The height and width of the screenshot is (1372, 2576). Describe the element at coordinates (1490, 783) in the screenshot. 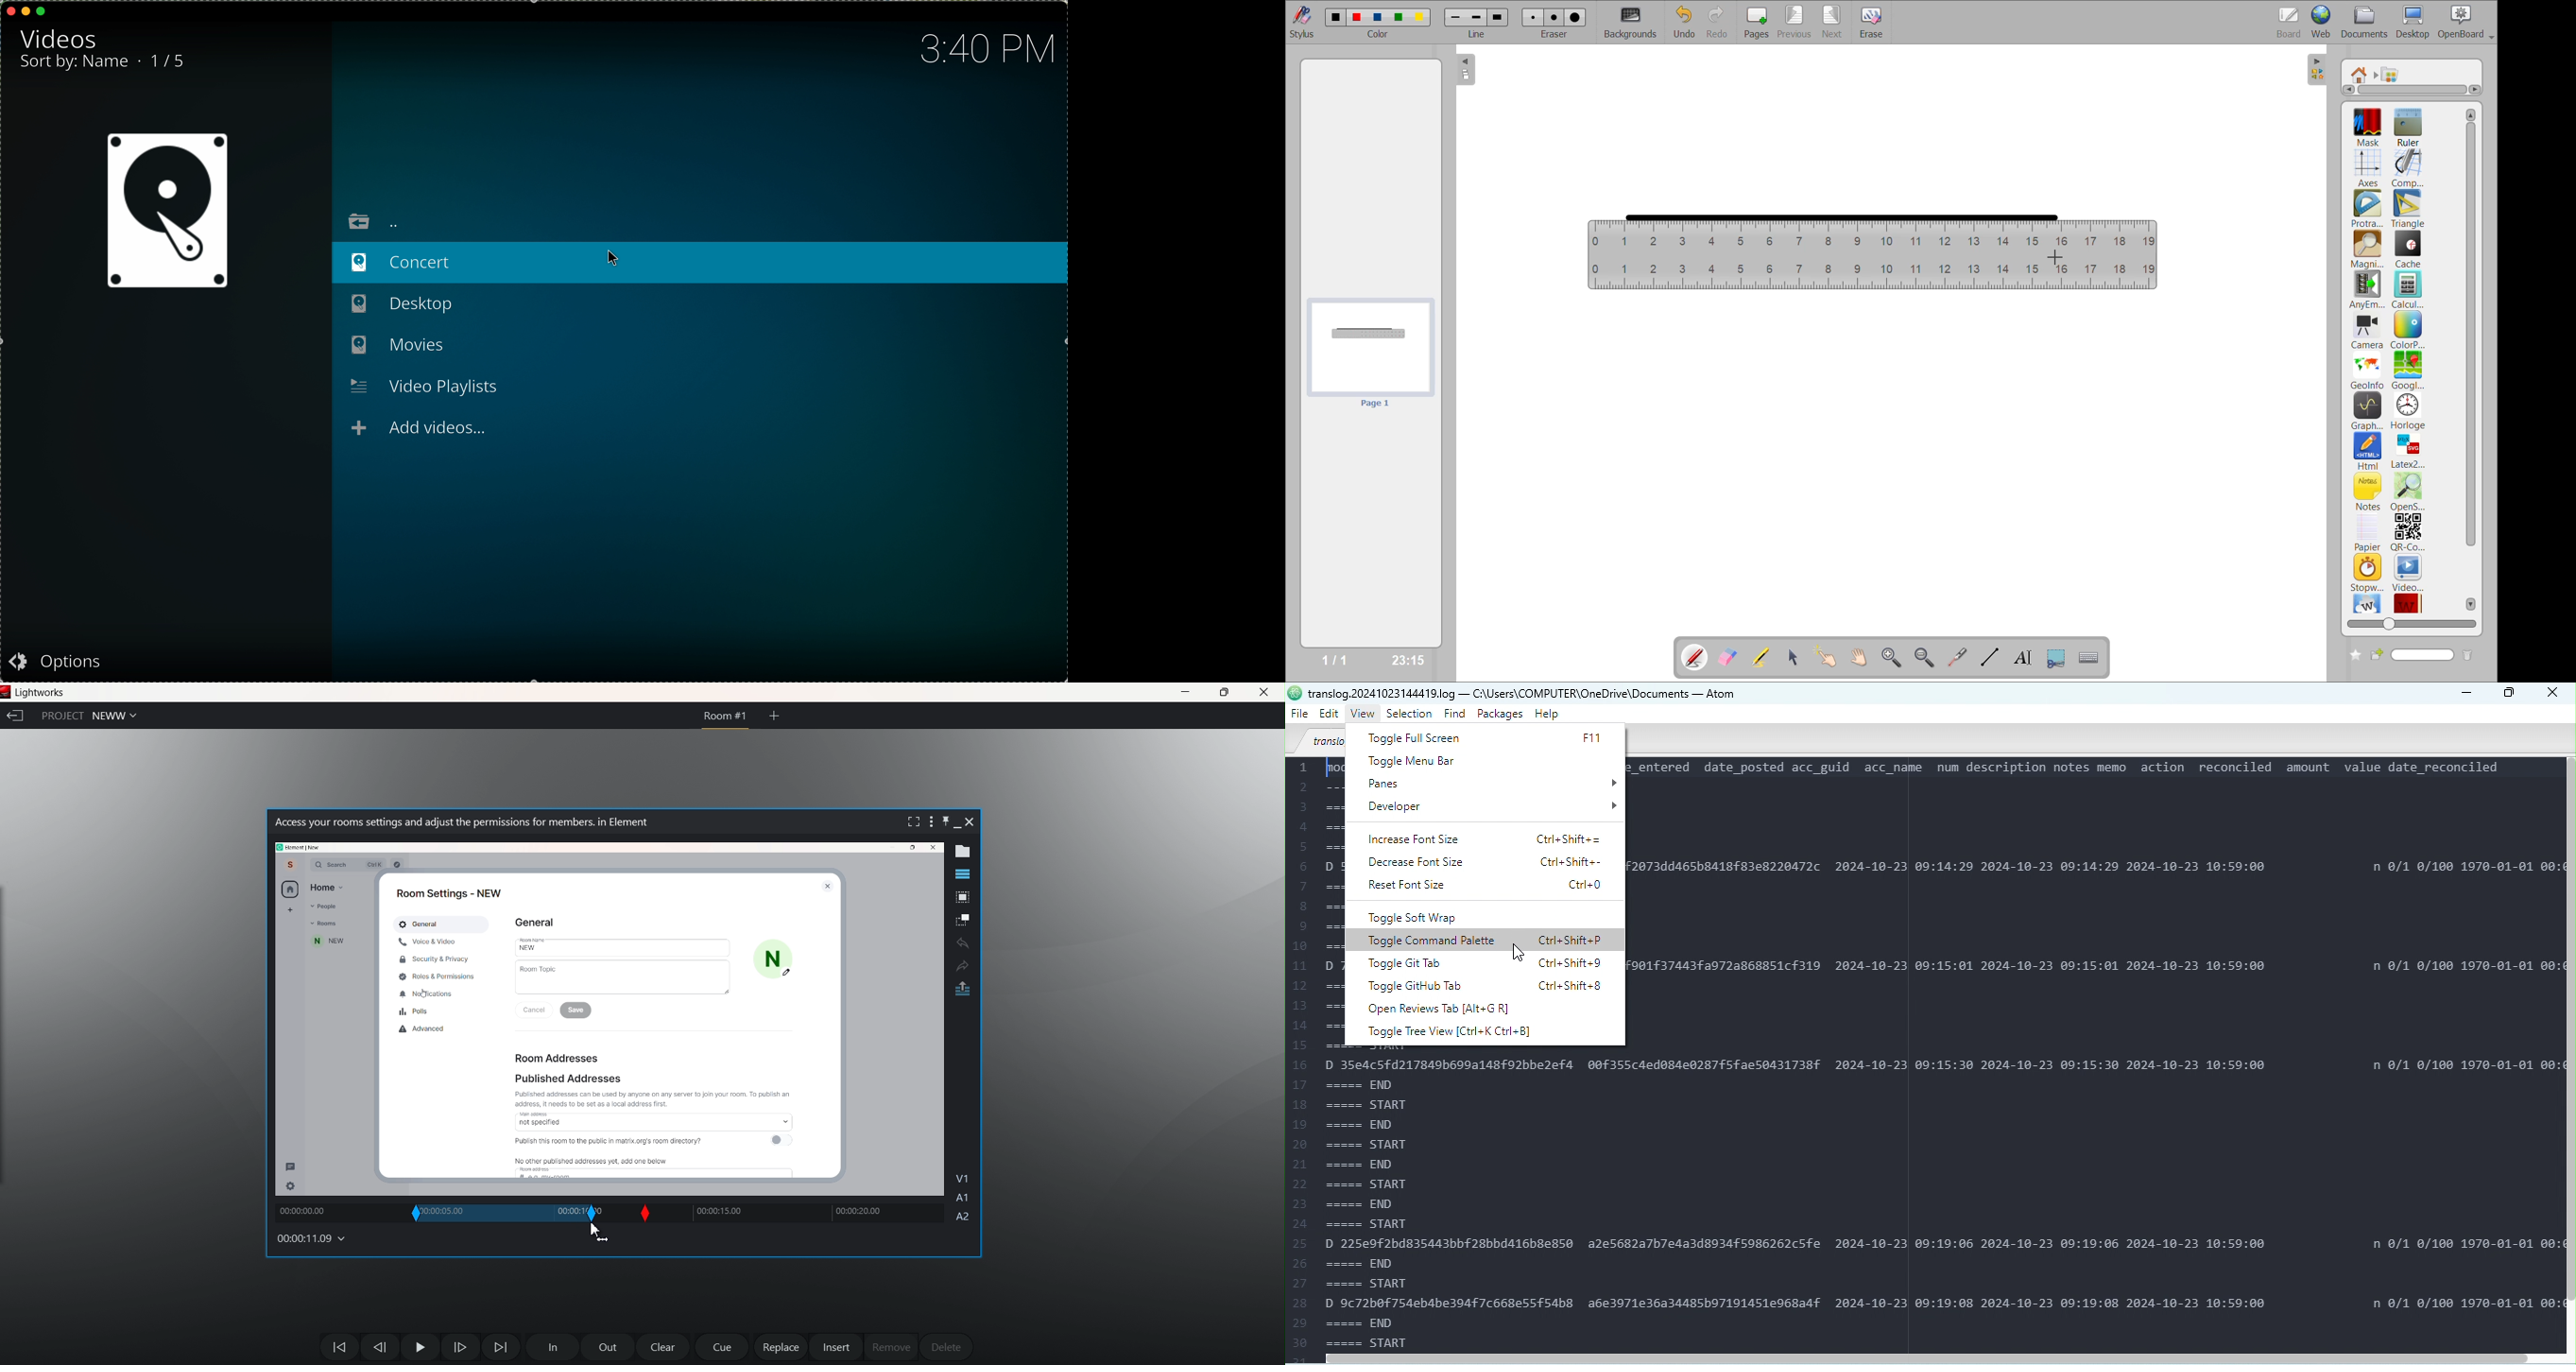

I see `Panes` at that location.